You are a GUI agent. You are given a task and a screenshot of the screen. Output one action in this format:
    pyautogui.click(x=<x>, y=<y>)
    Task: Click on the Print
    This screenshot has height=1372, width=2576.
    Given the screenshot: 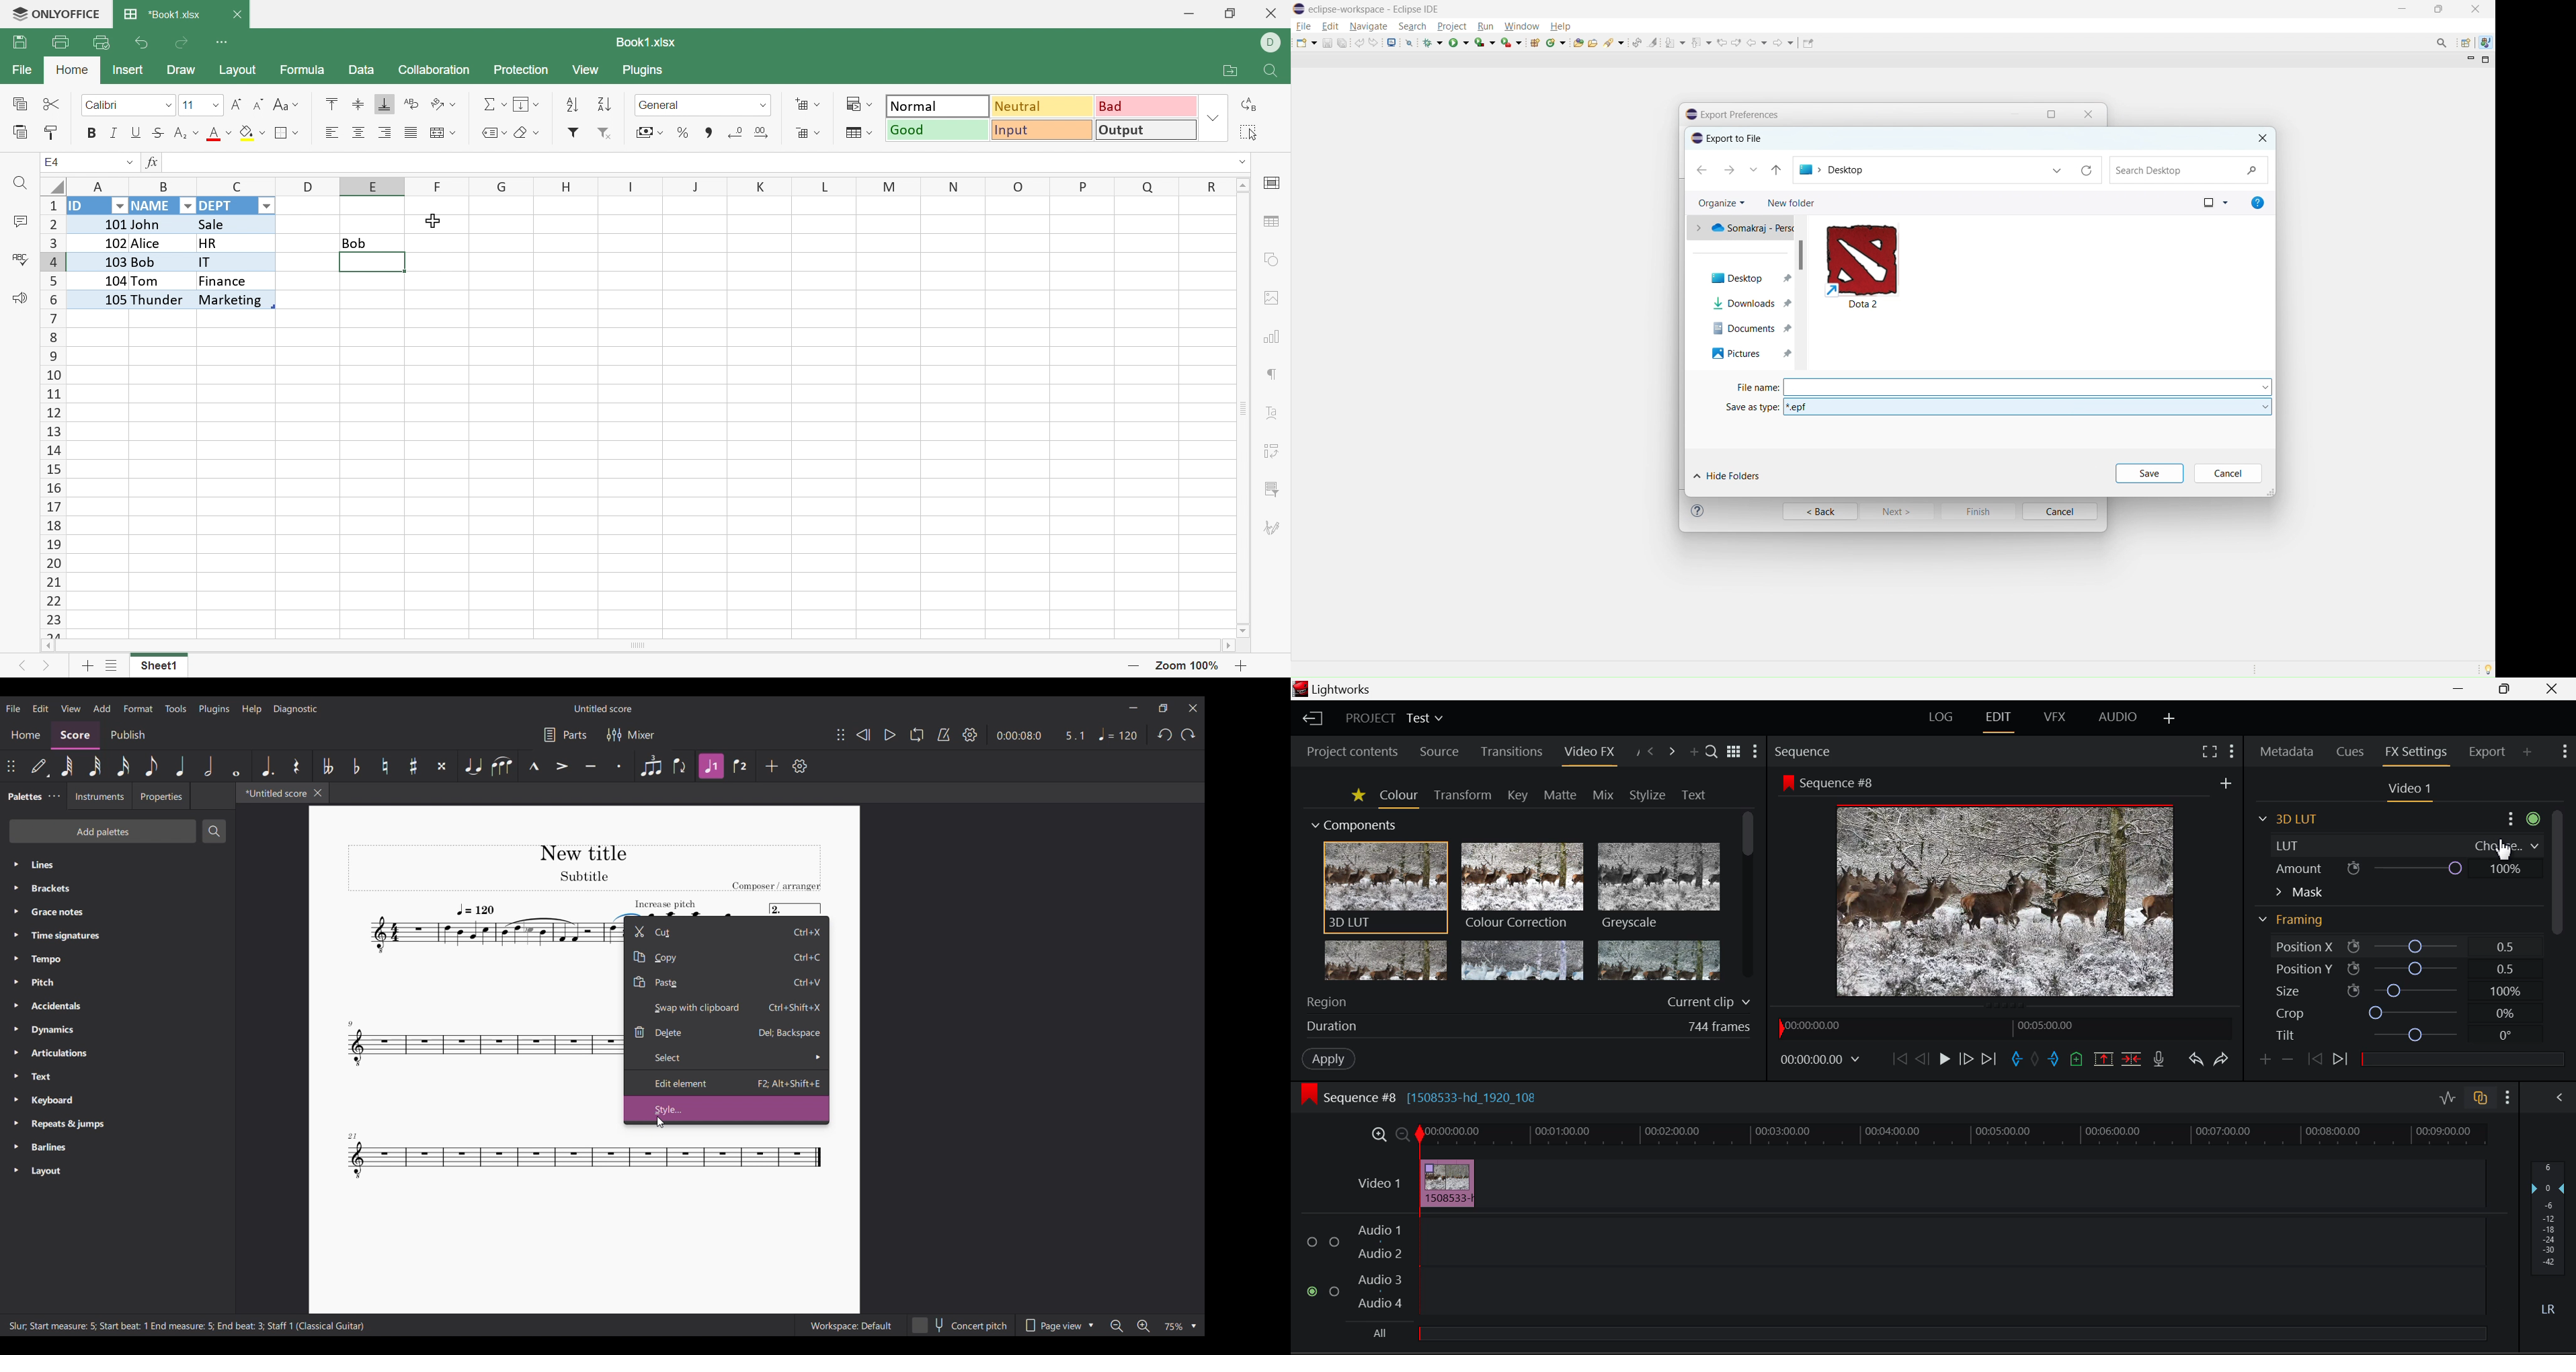 What is the action you would take?
    pyautogui.click(x=61, y=40)
    